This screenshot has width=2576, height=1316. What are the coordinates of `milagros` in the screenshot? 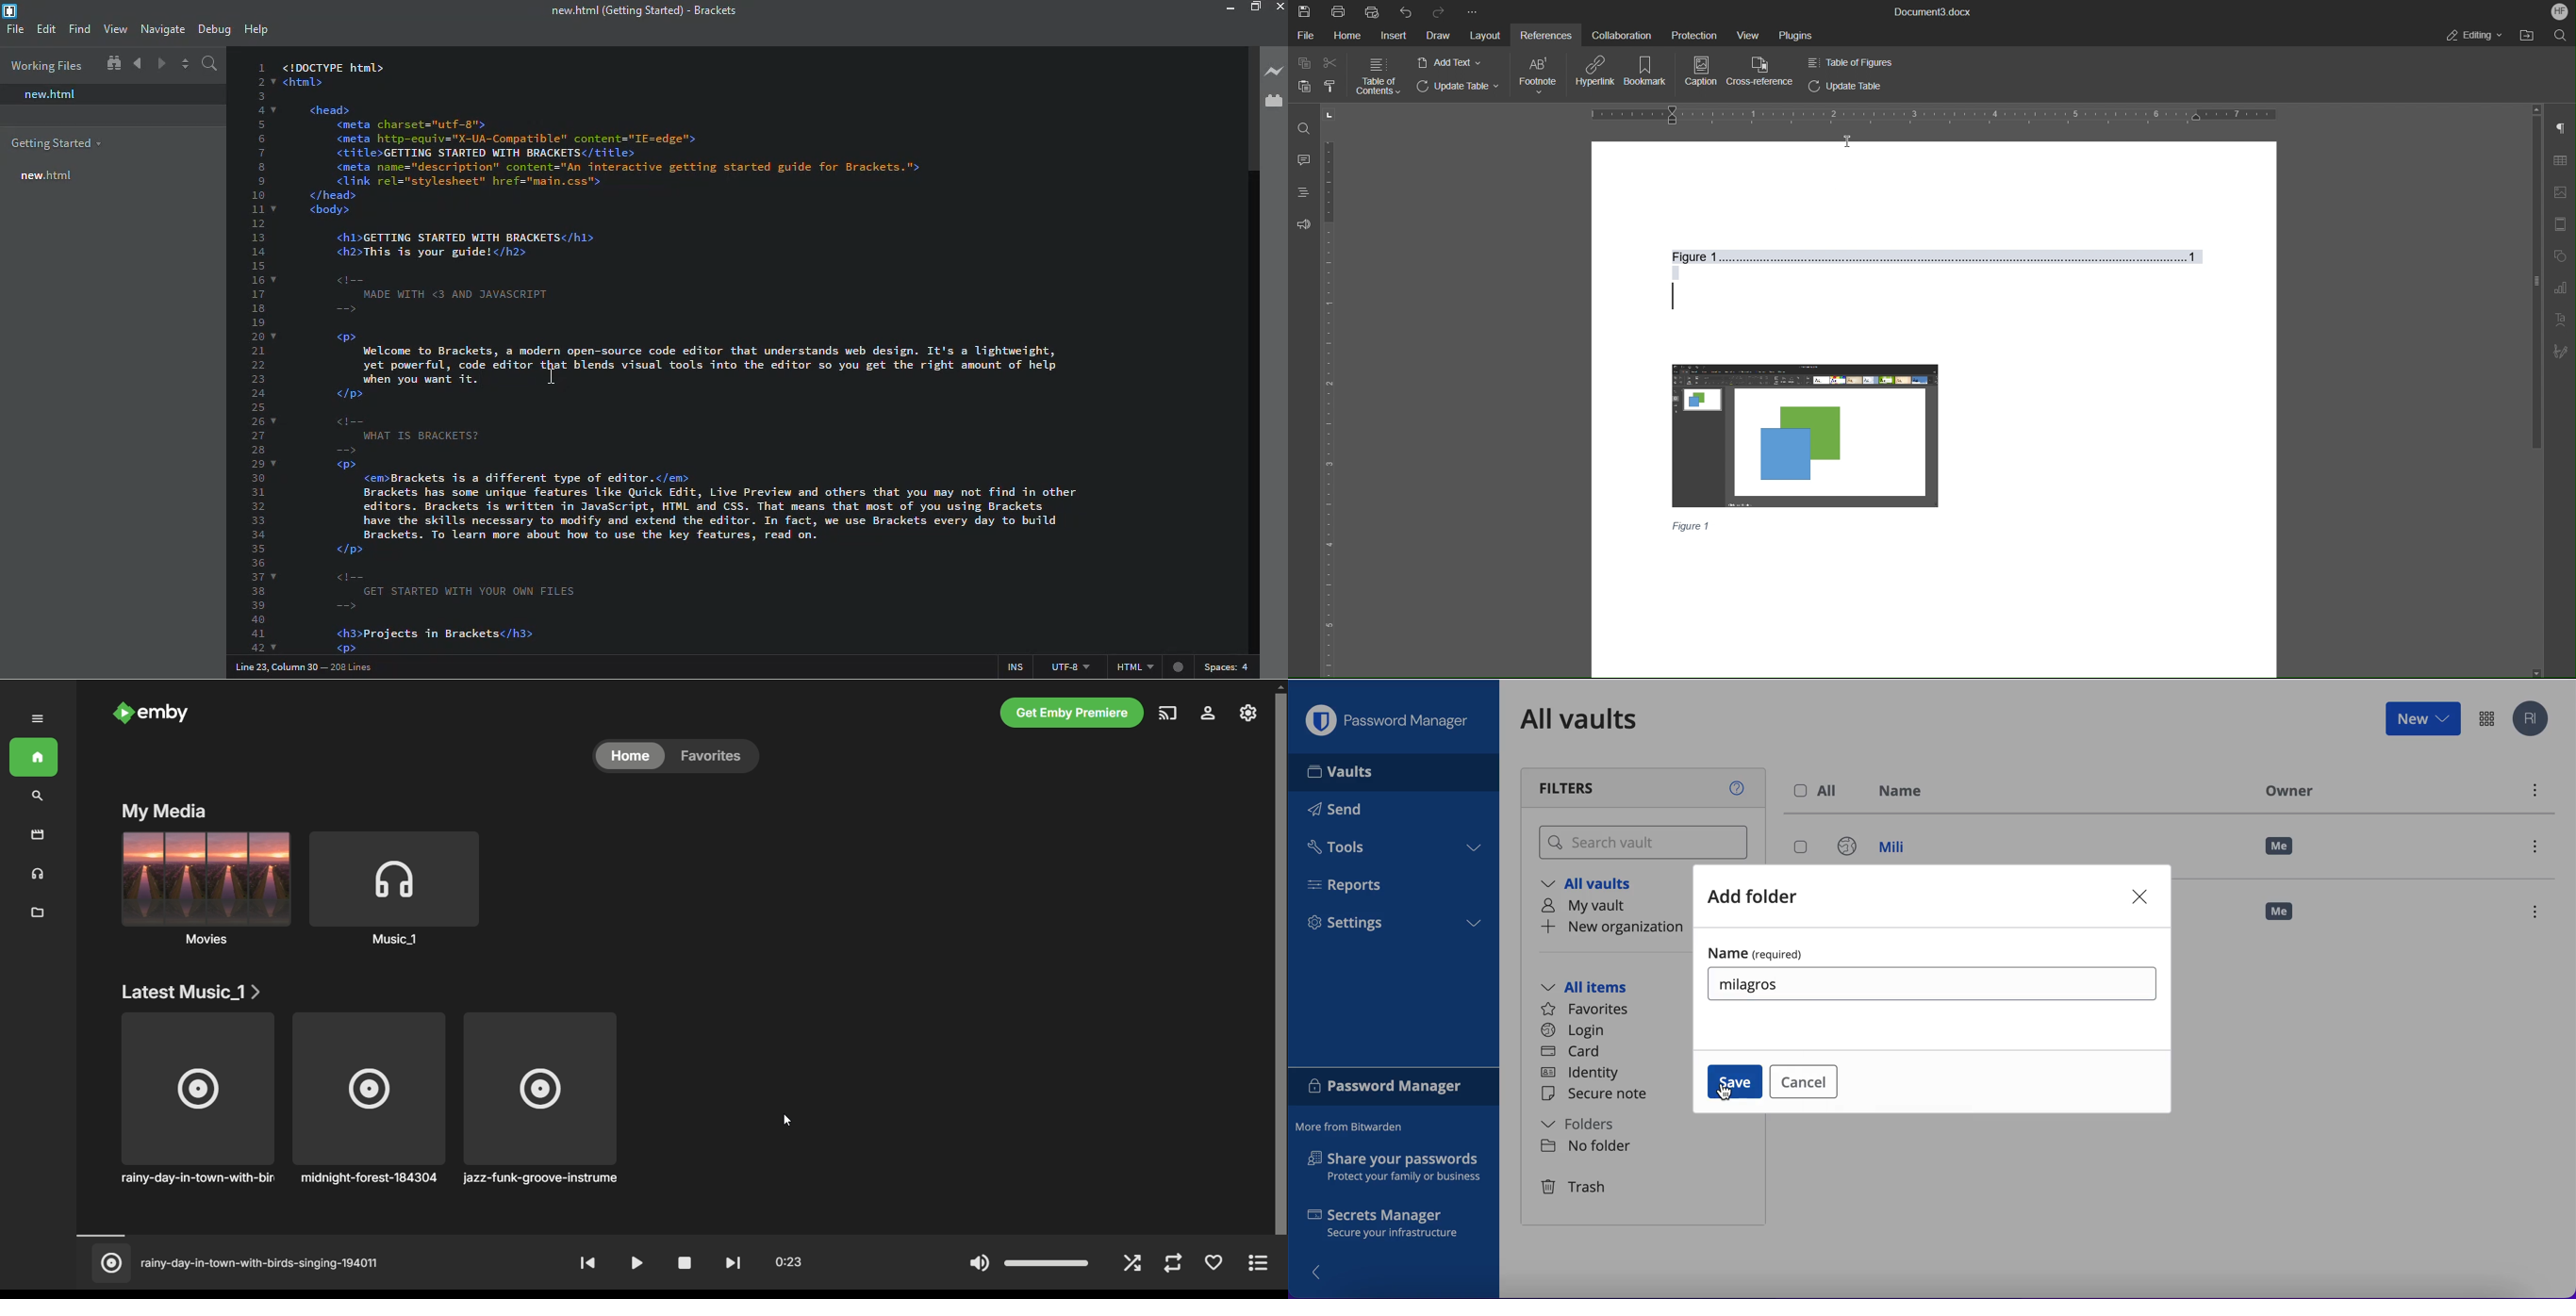 It's located at (1752, 981).